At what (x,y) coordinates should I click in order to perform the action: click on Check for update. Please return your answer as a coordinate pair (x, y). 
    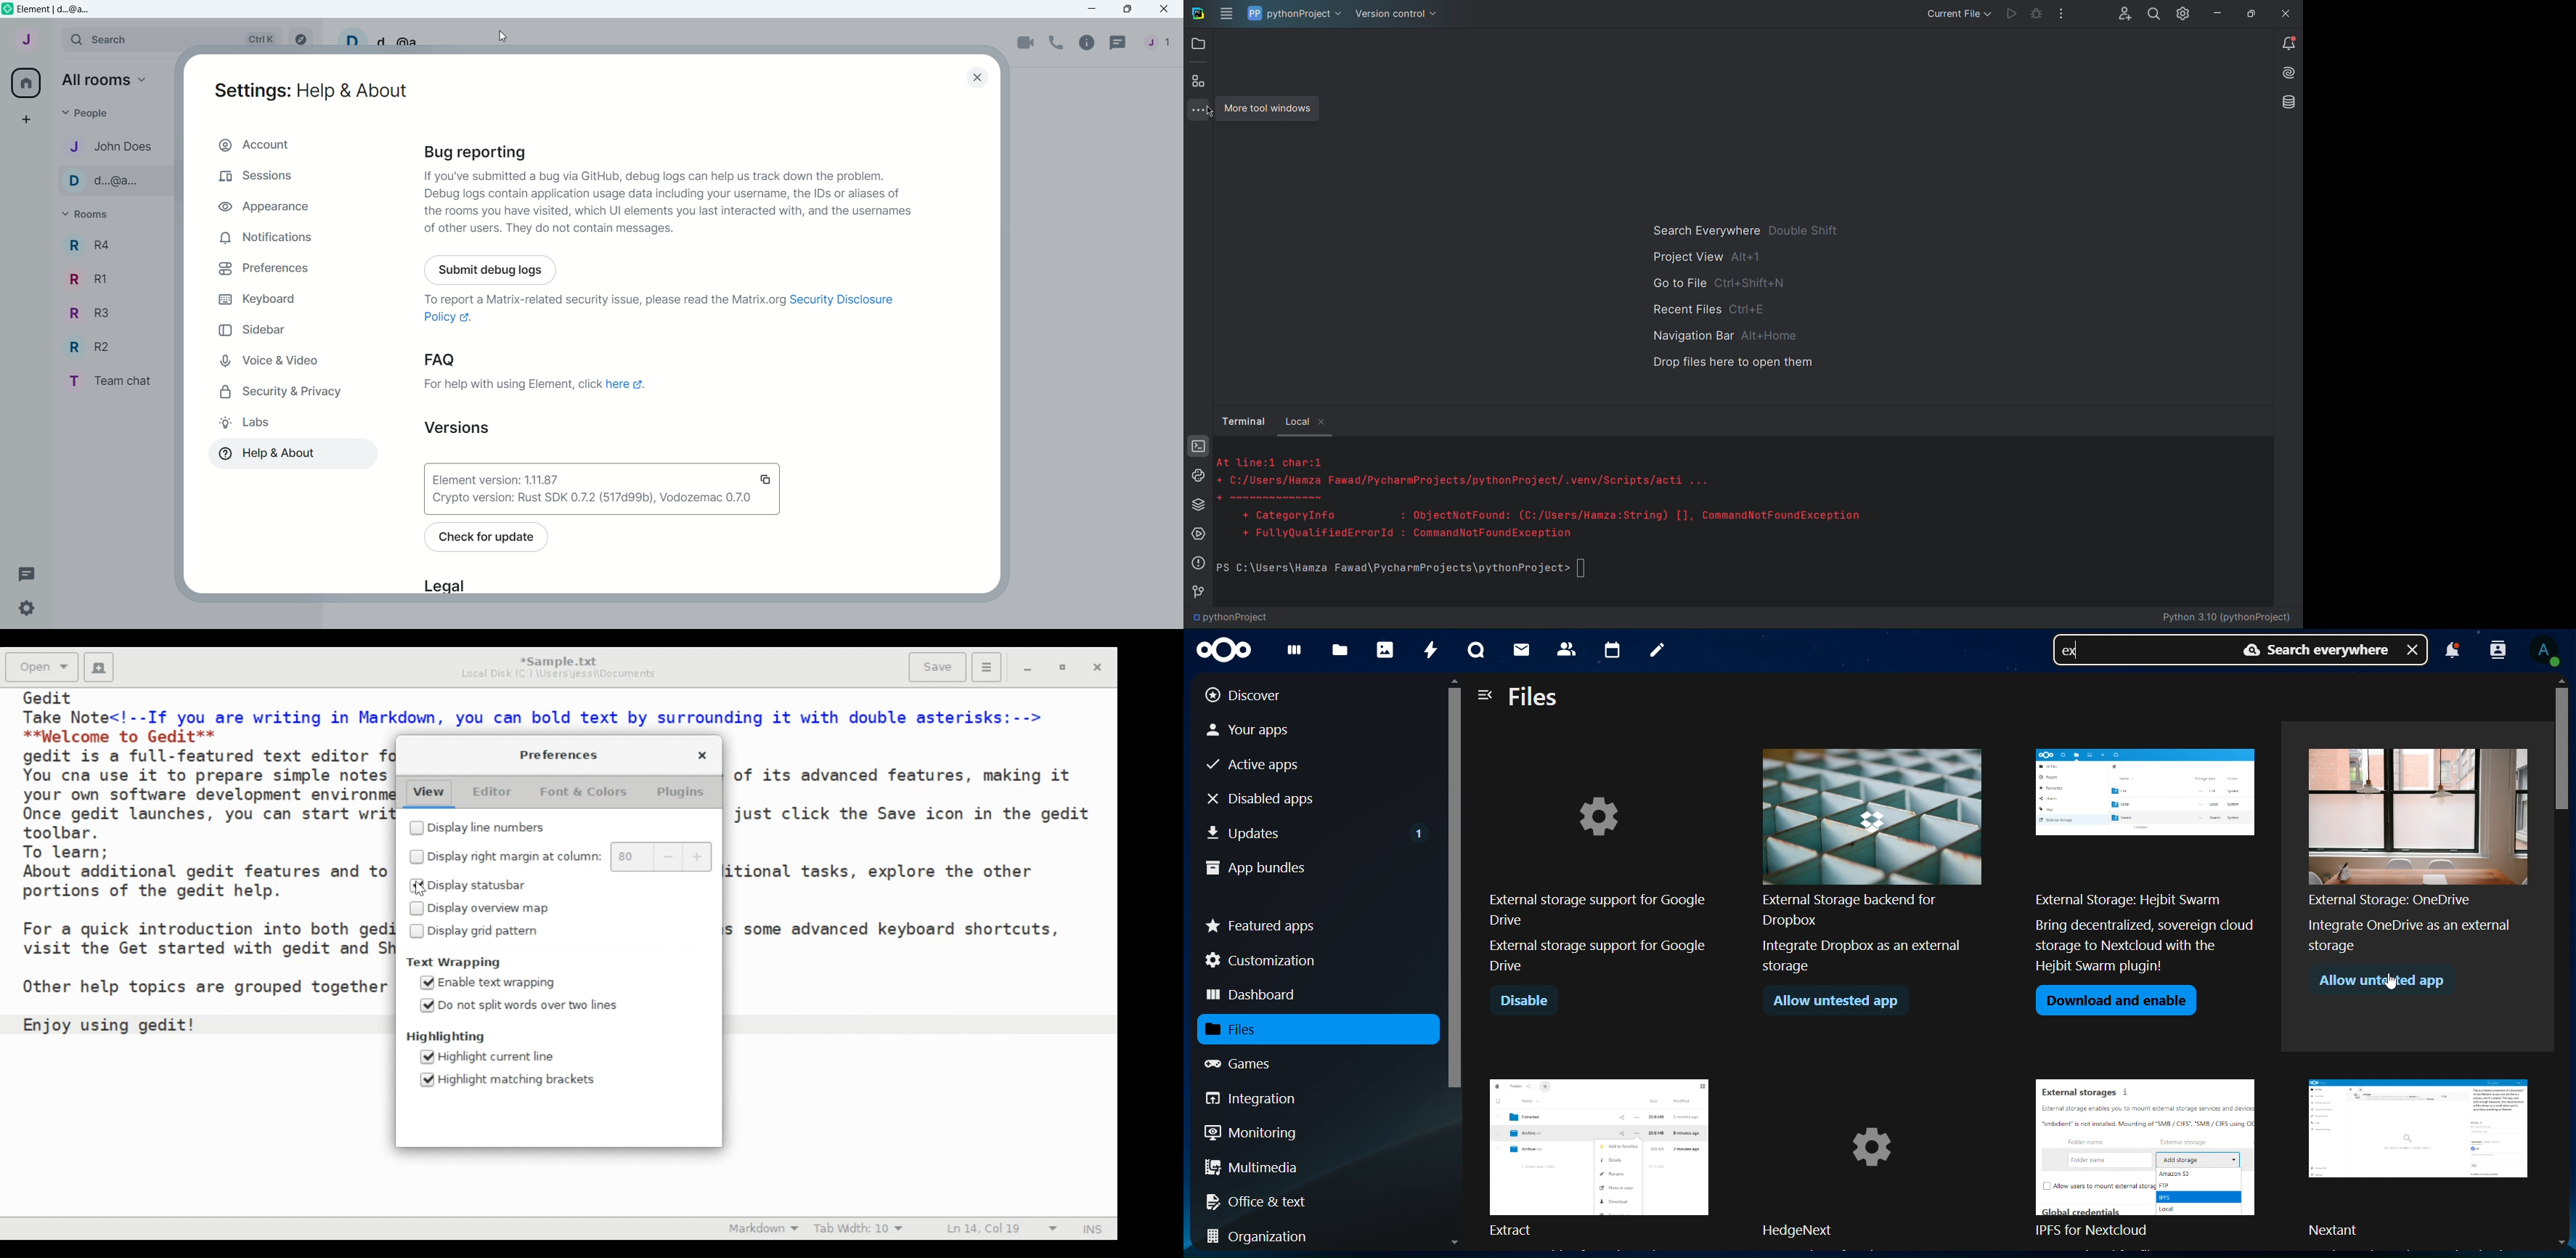
    Looking at the image, I should click on (505, 539).